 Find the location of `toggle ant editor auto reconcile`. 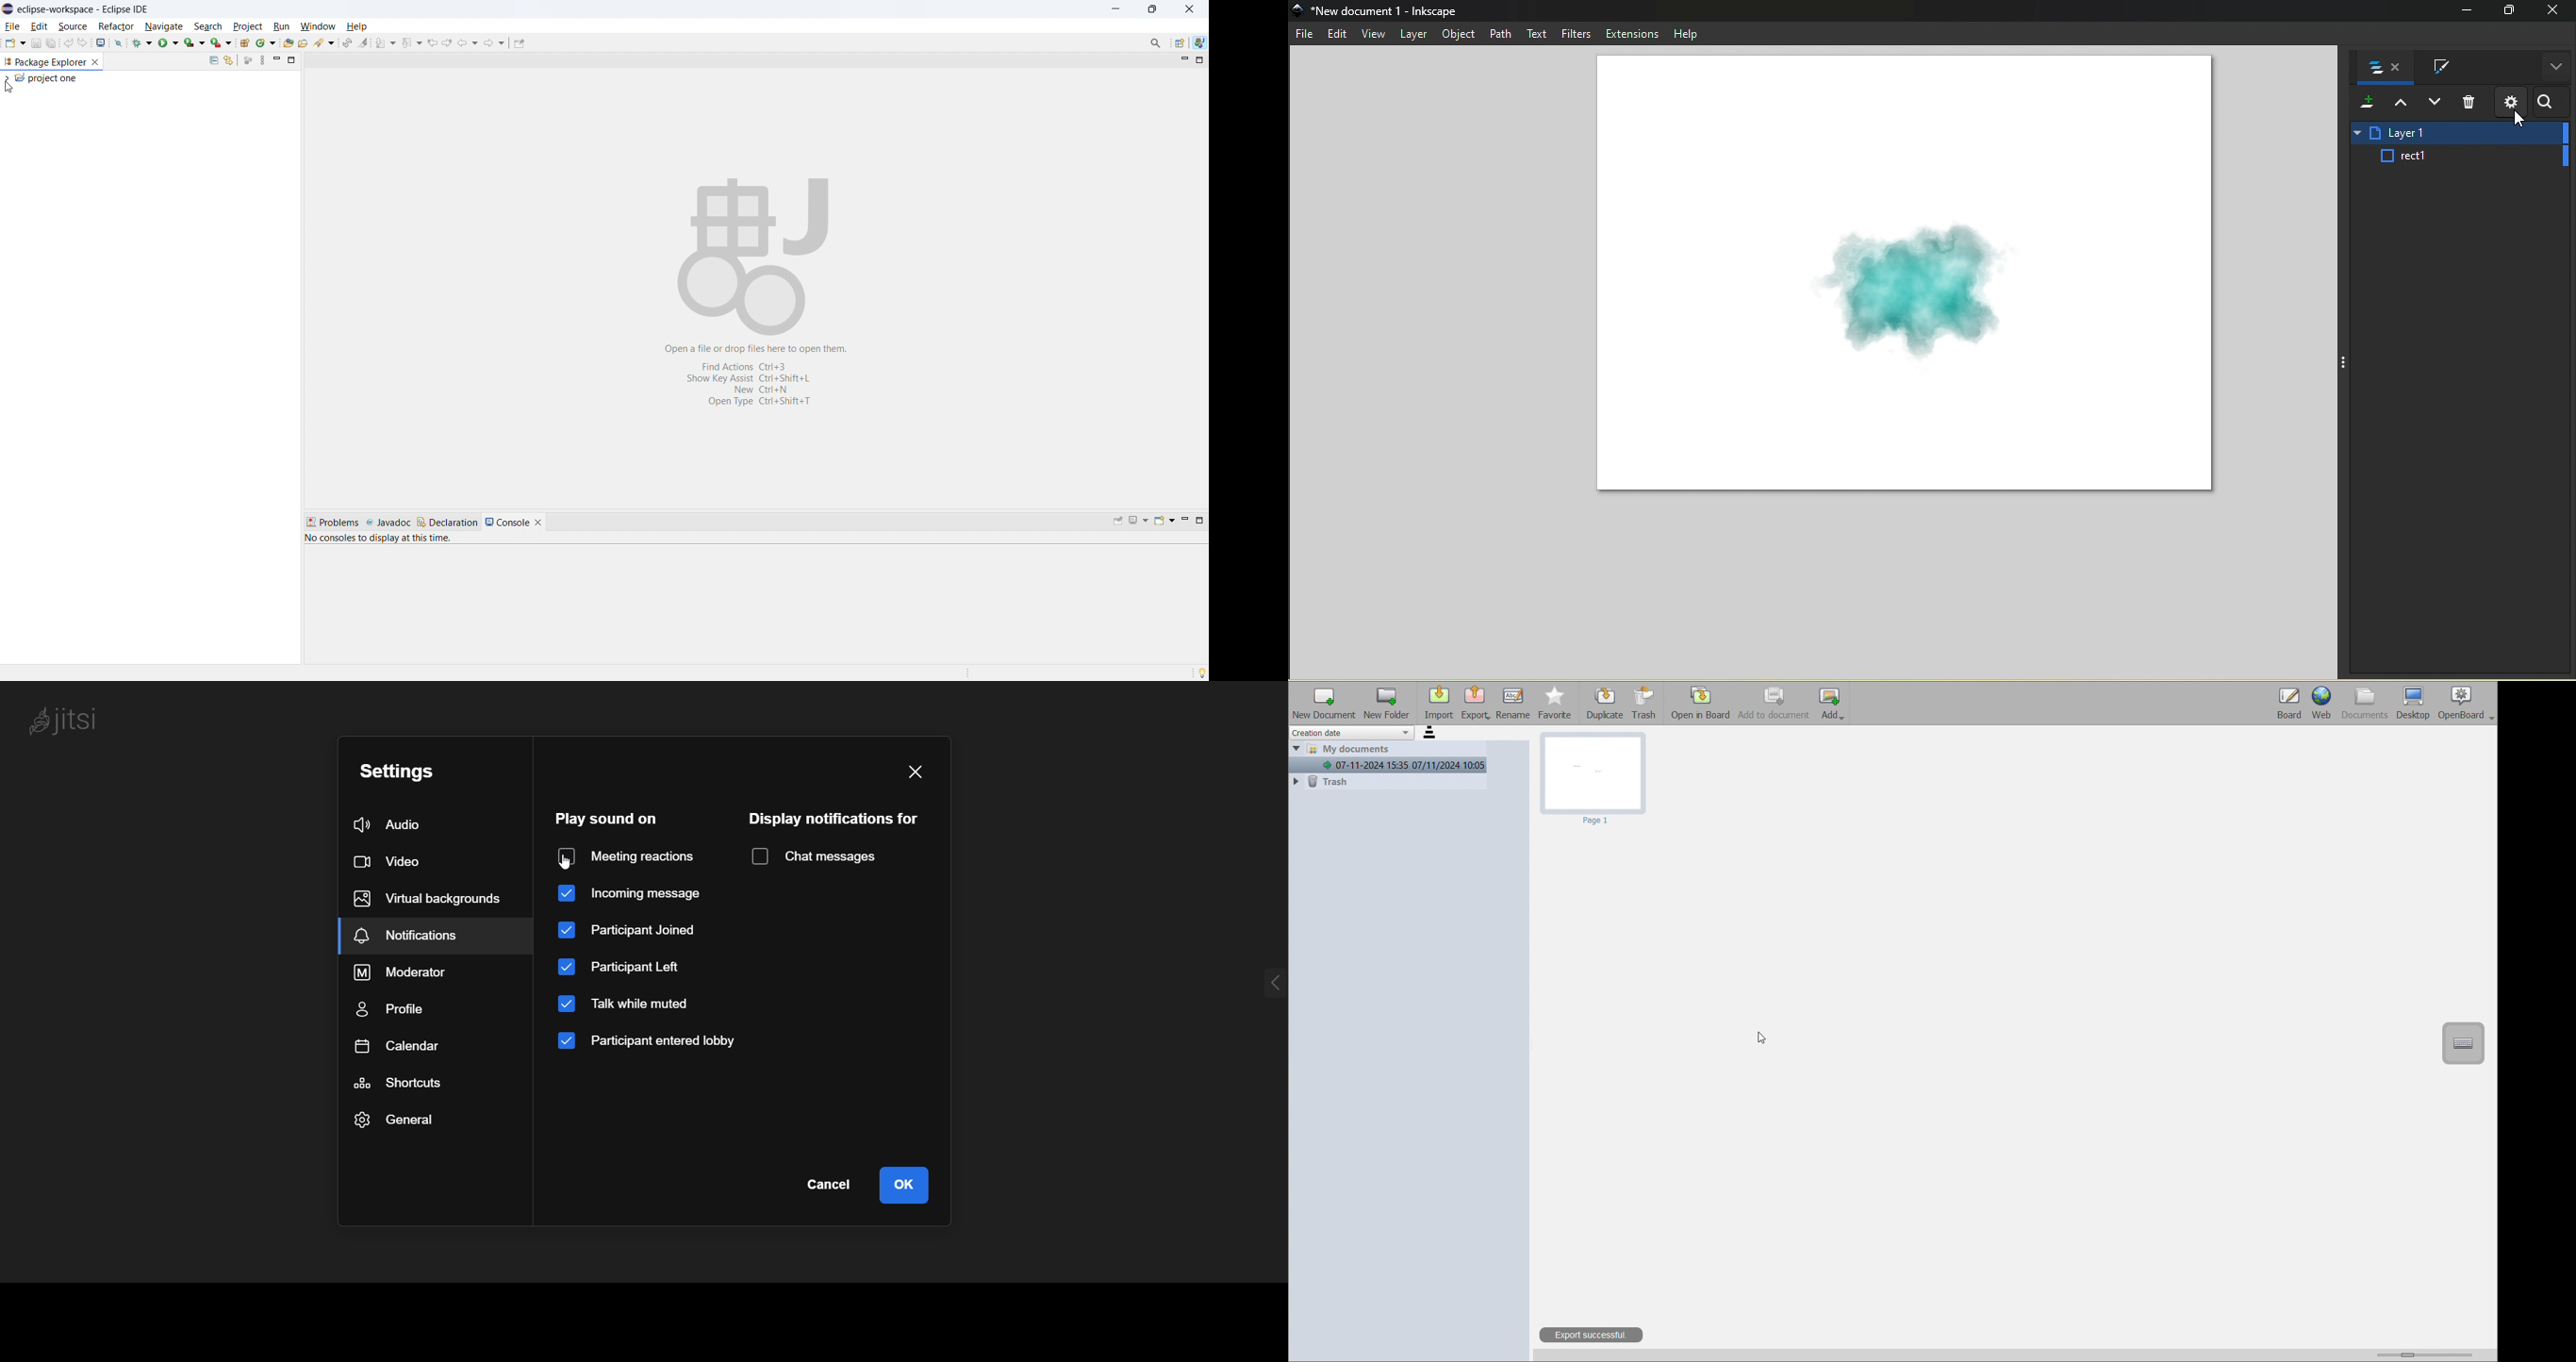

toggle ant editor auto reconcile is located at coordinates (347, 42).